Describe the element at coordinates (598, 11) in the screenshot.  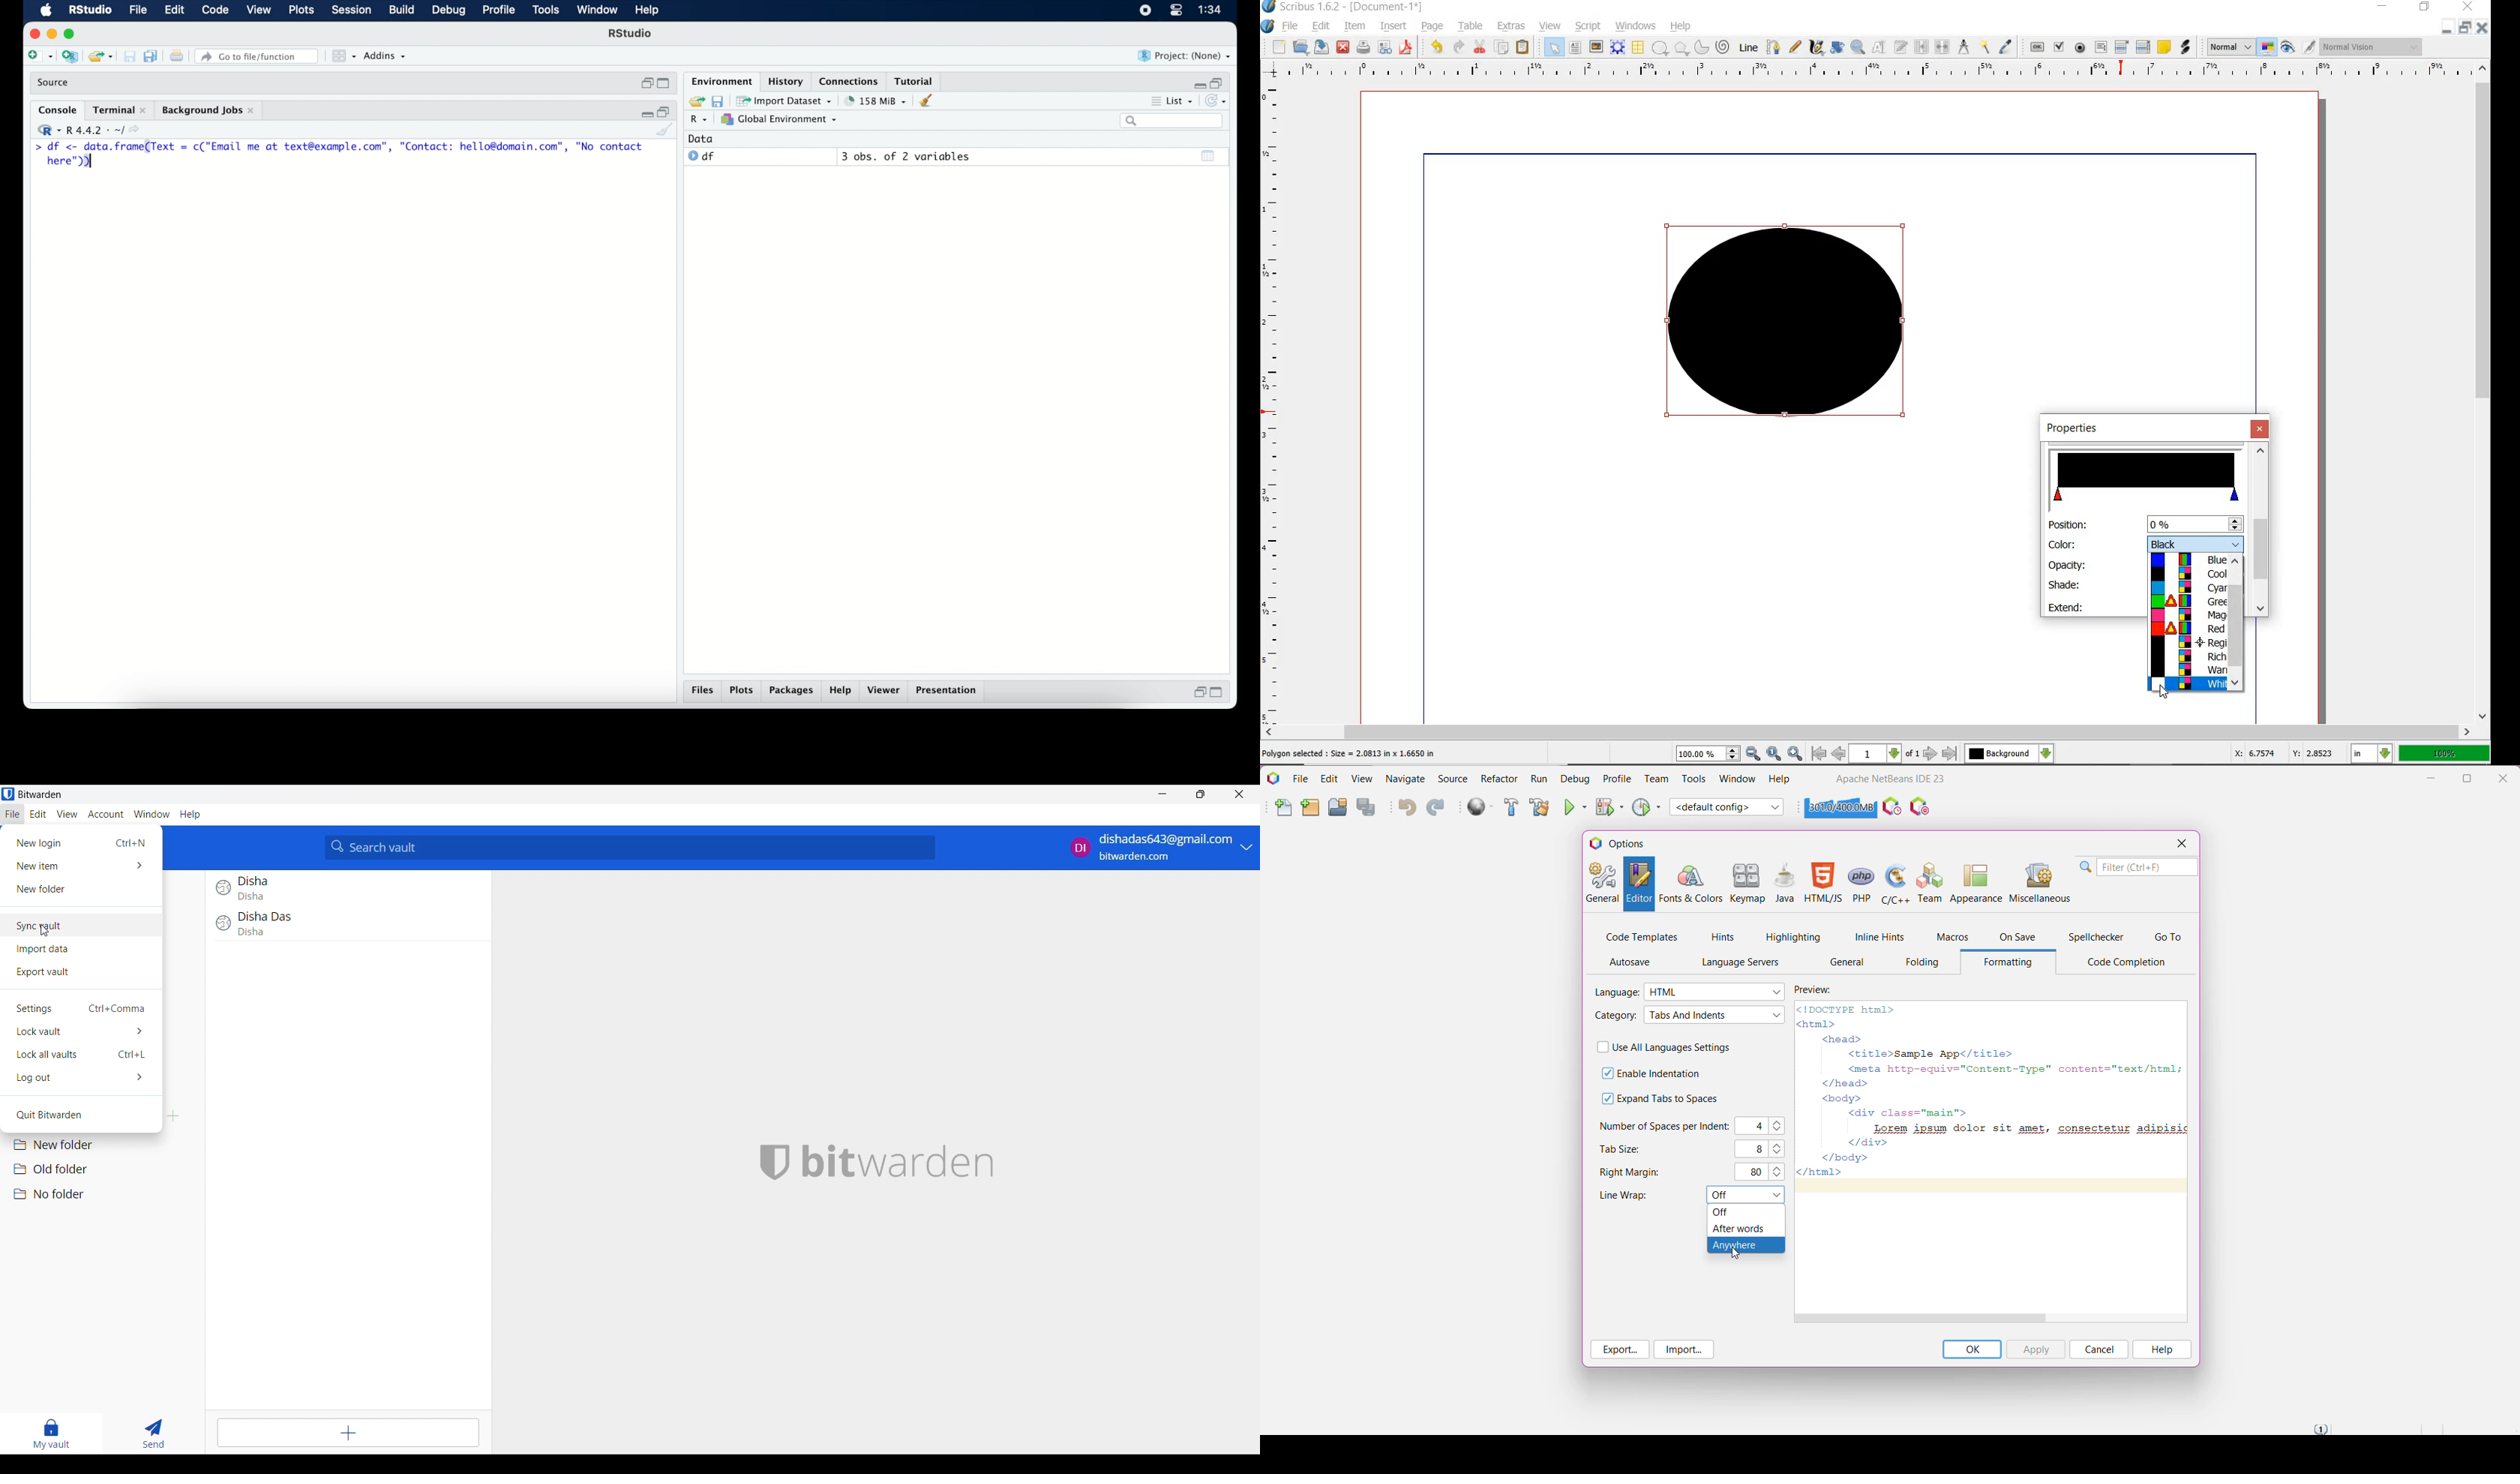
I see `window` at that location.